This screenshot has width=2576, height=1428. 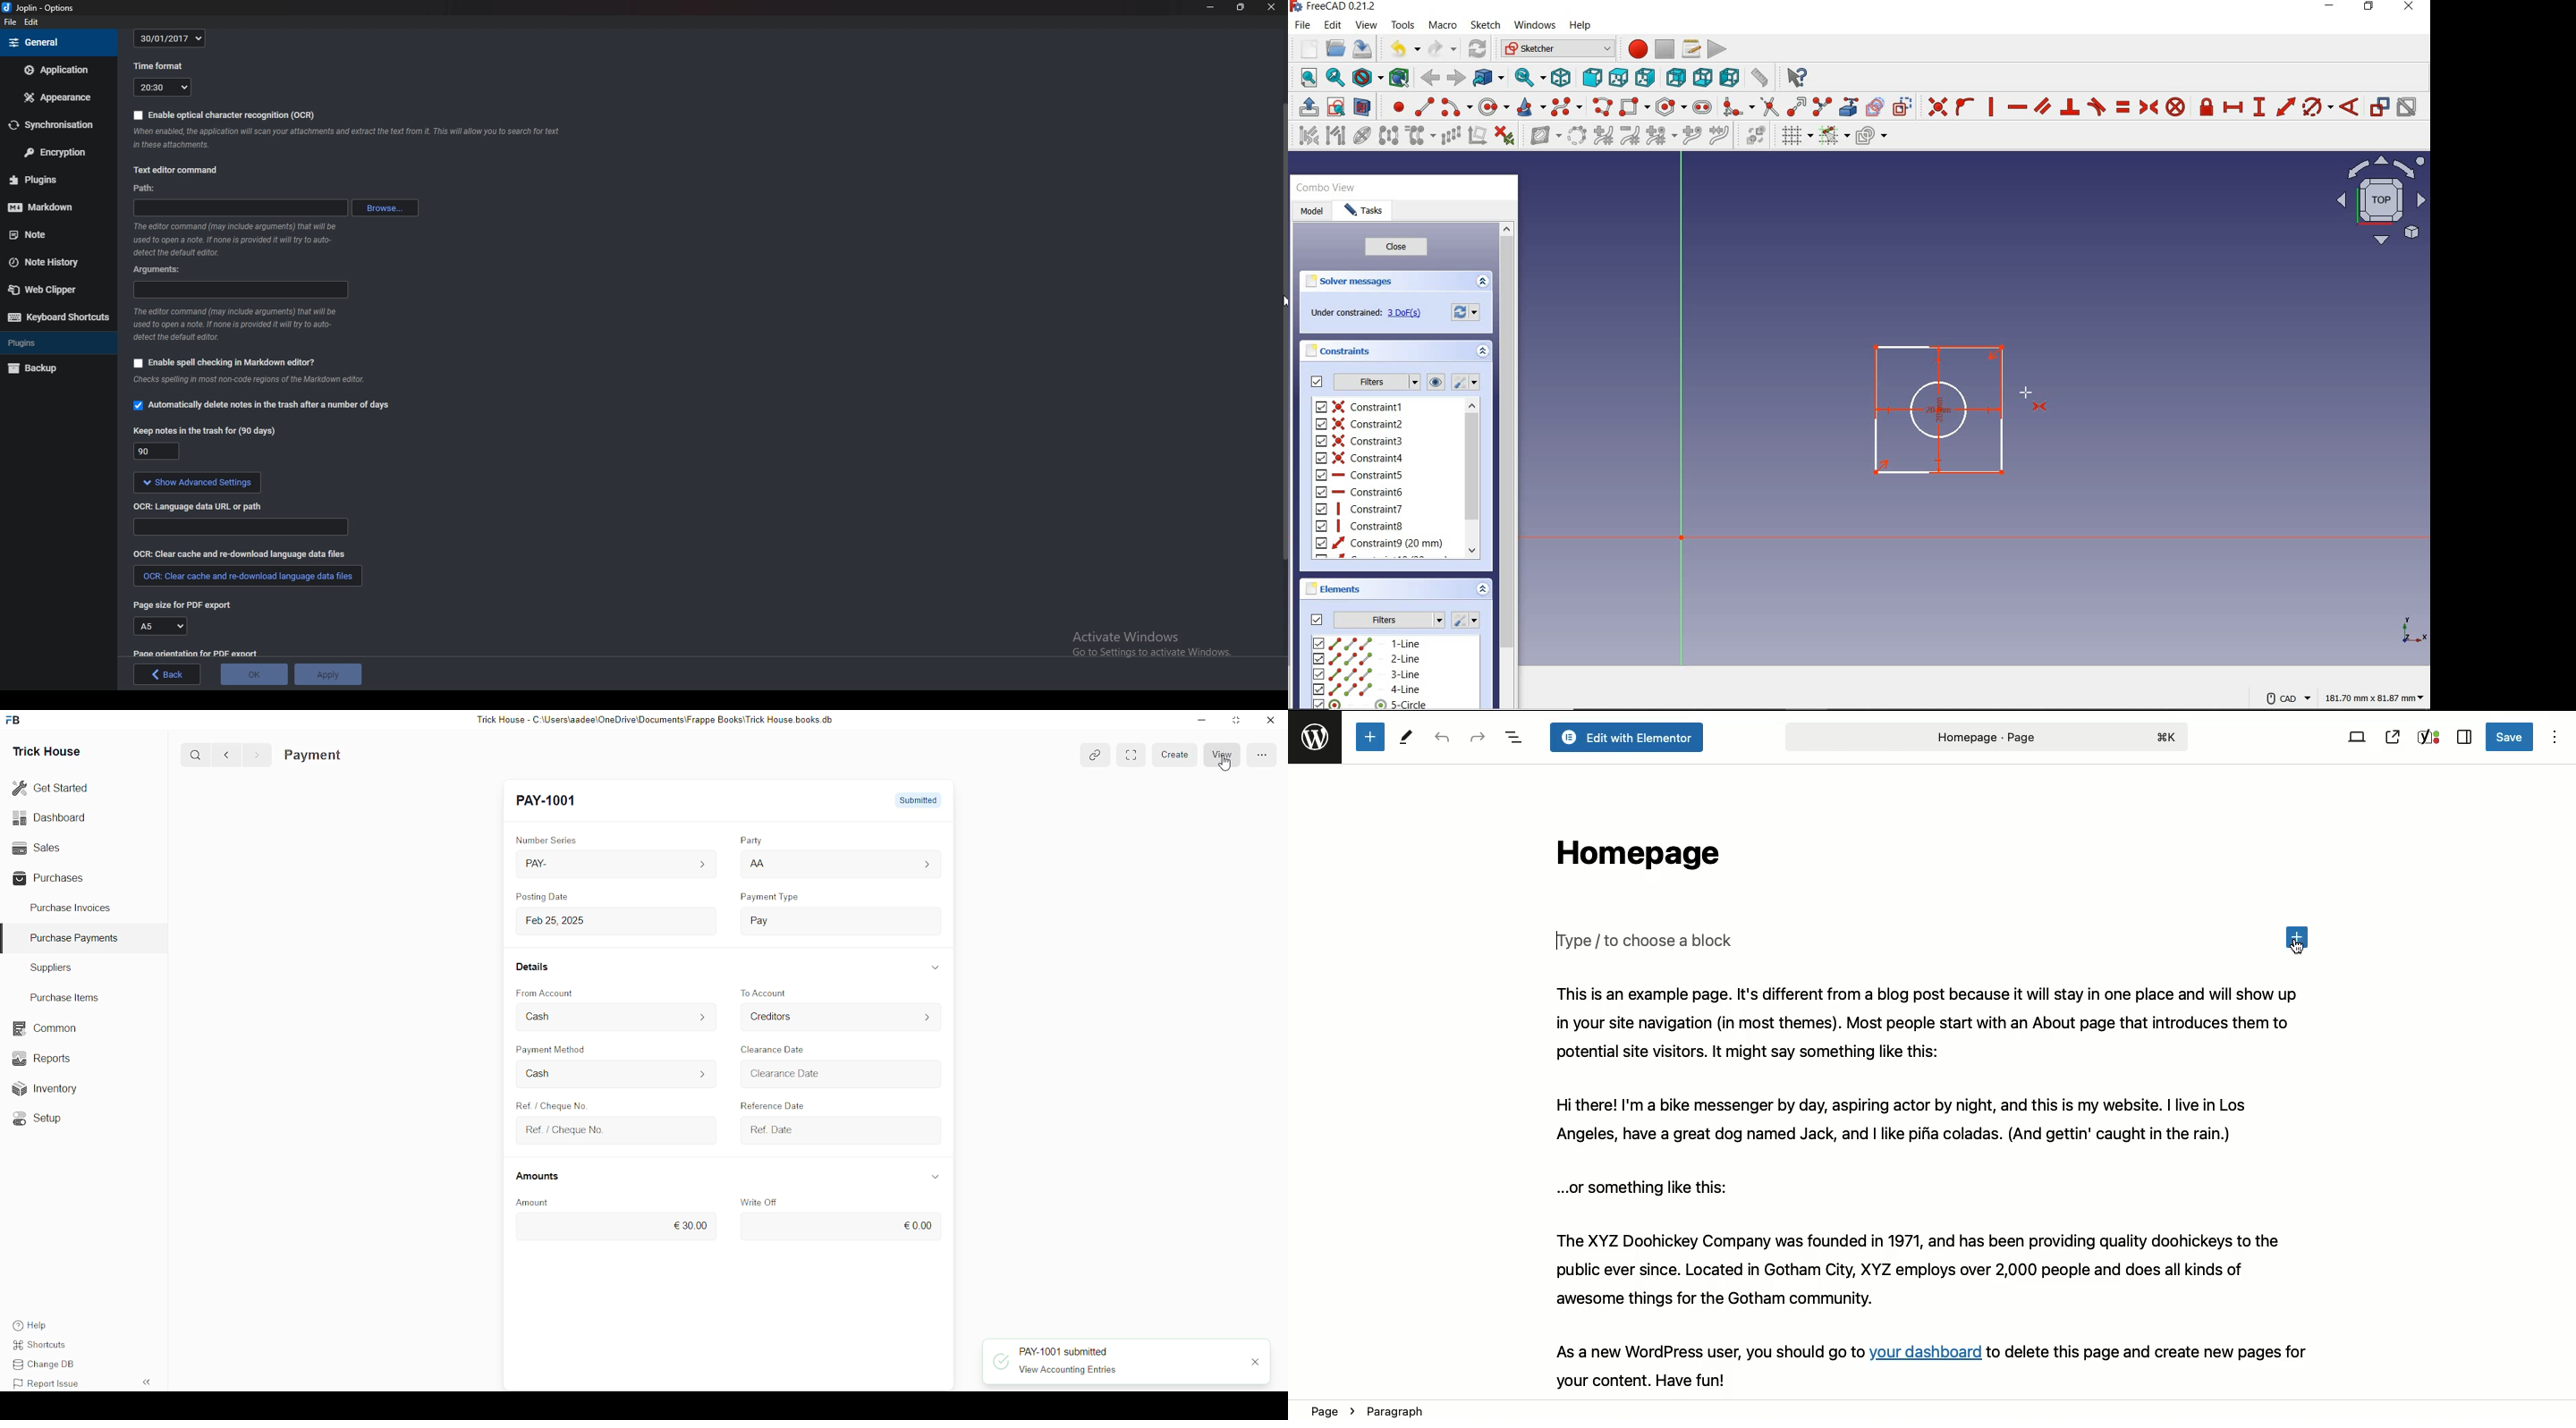 I want to click on calendar, so click(x=699, y=919).